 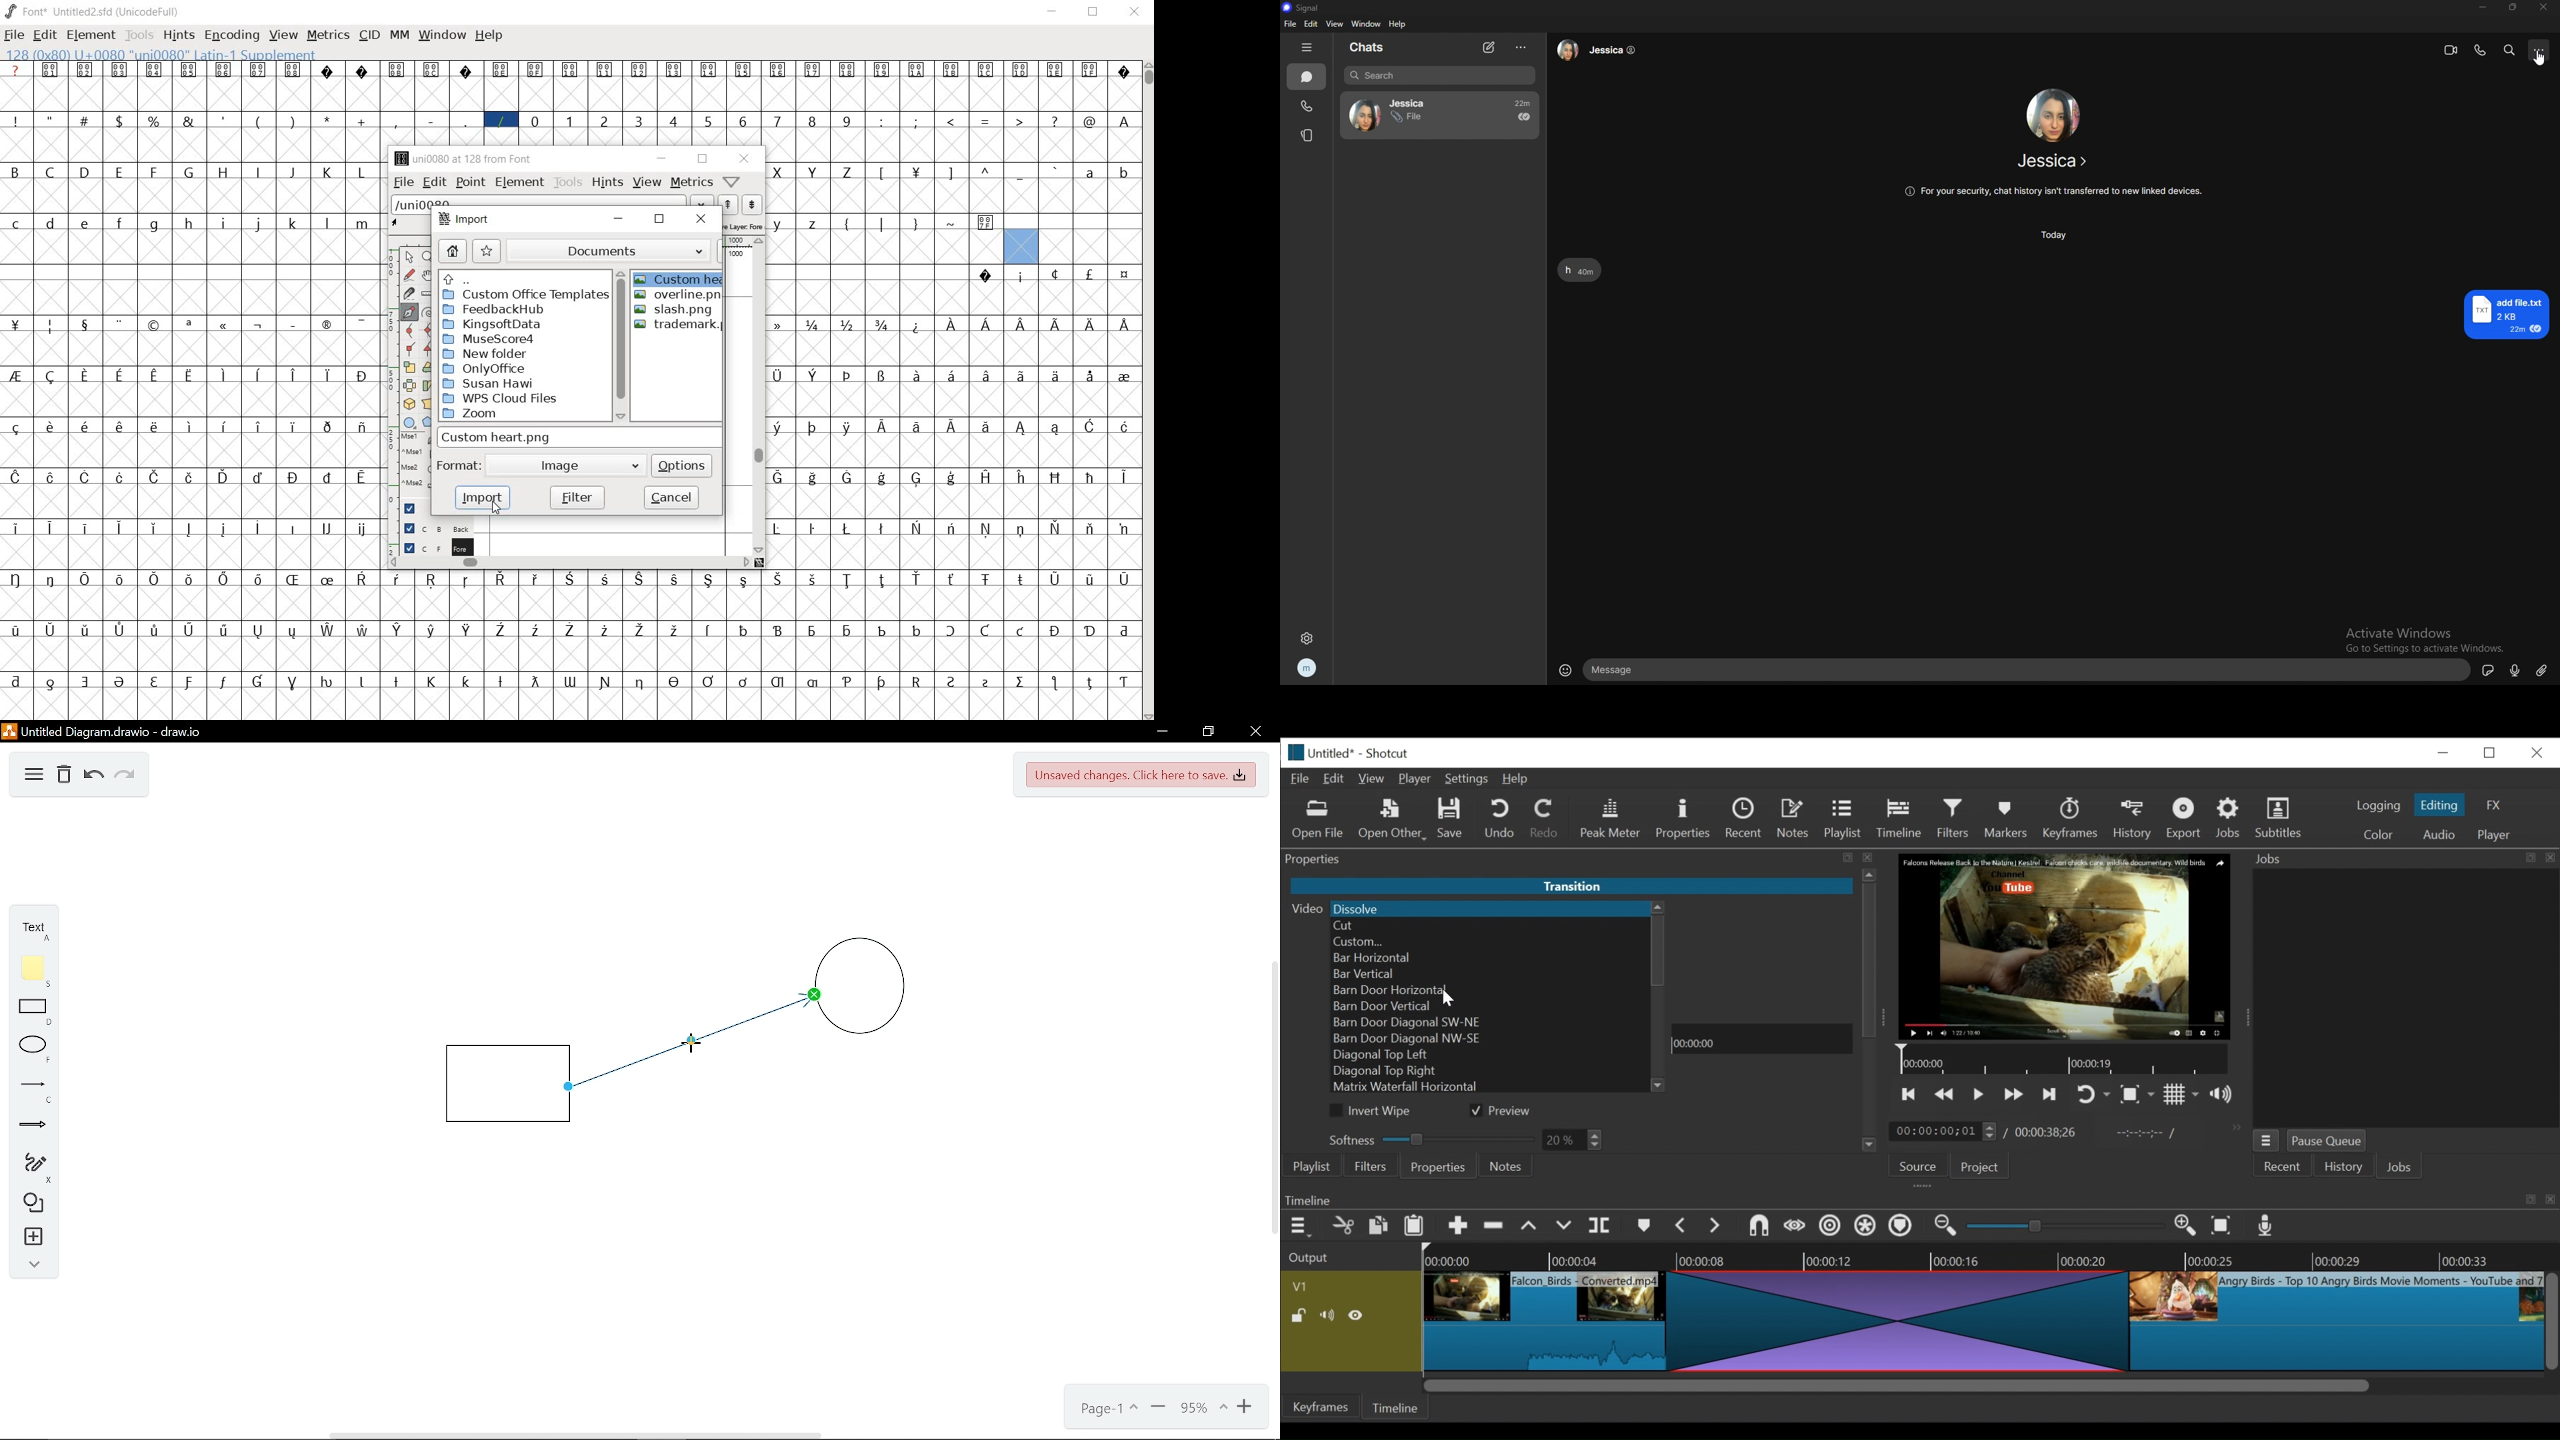 I want to click on Export, so click(x=2186, y=820).